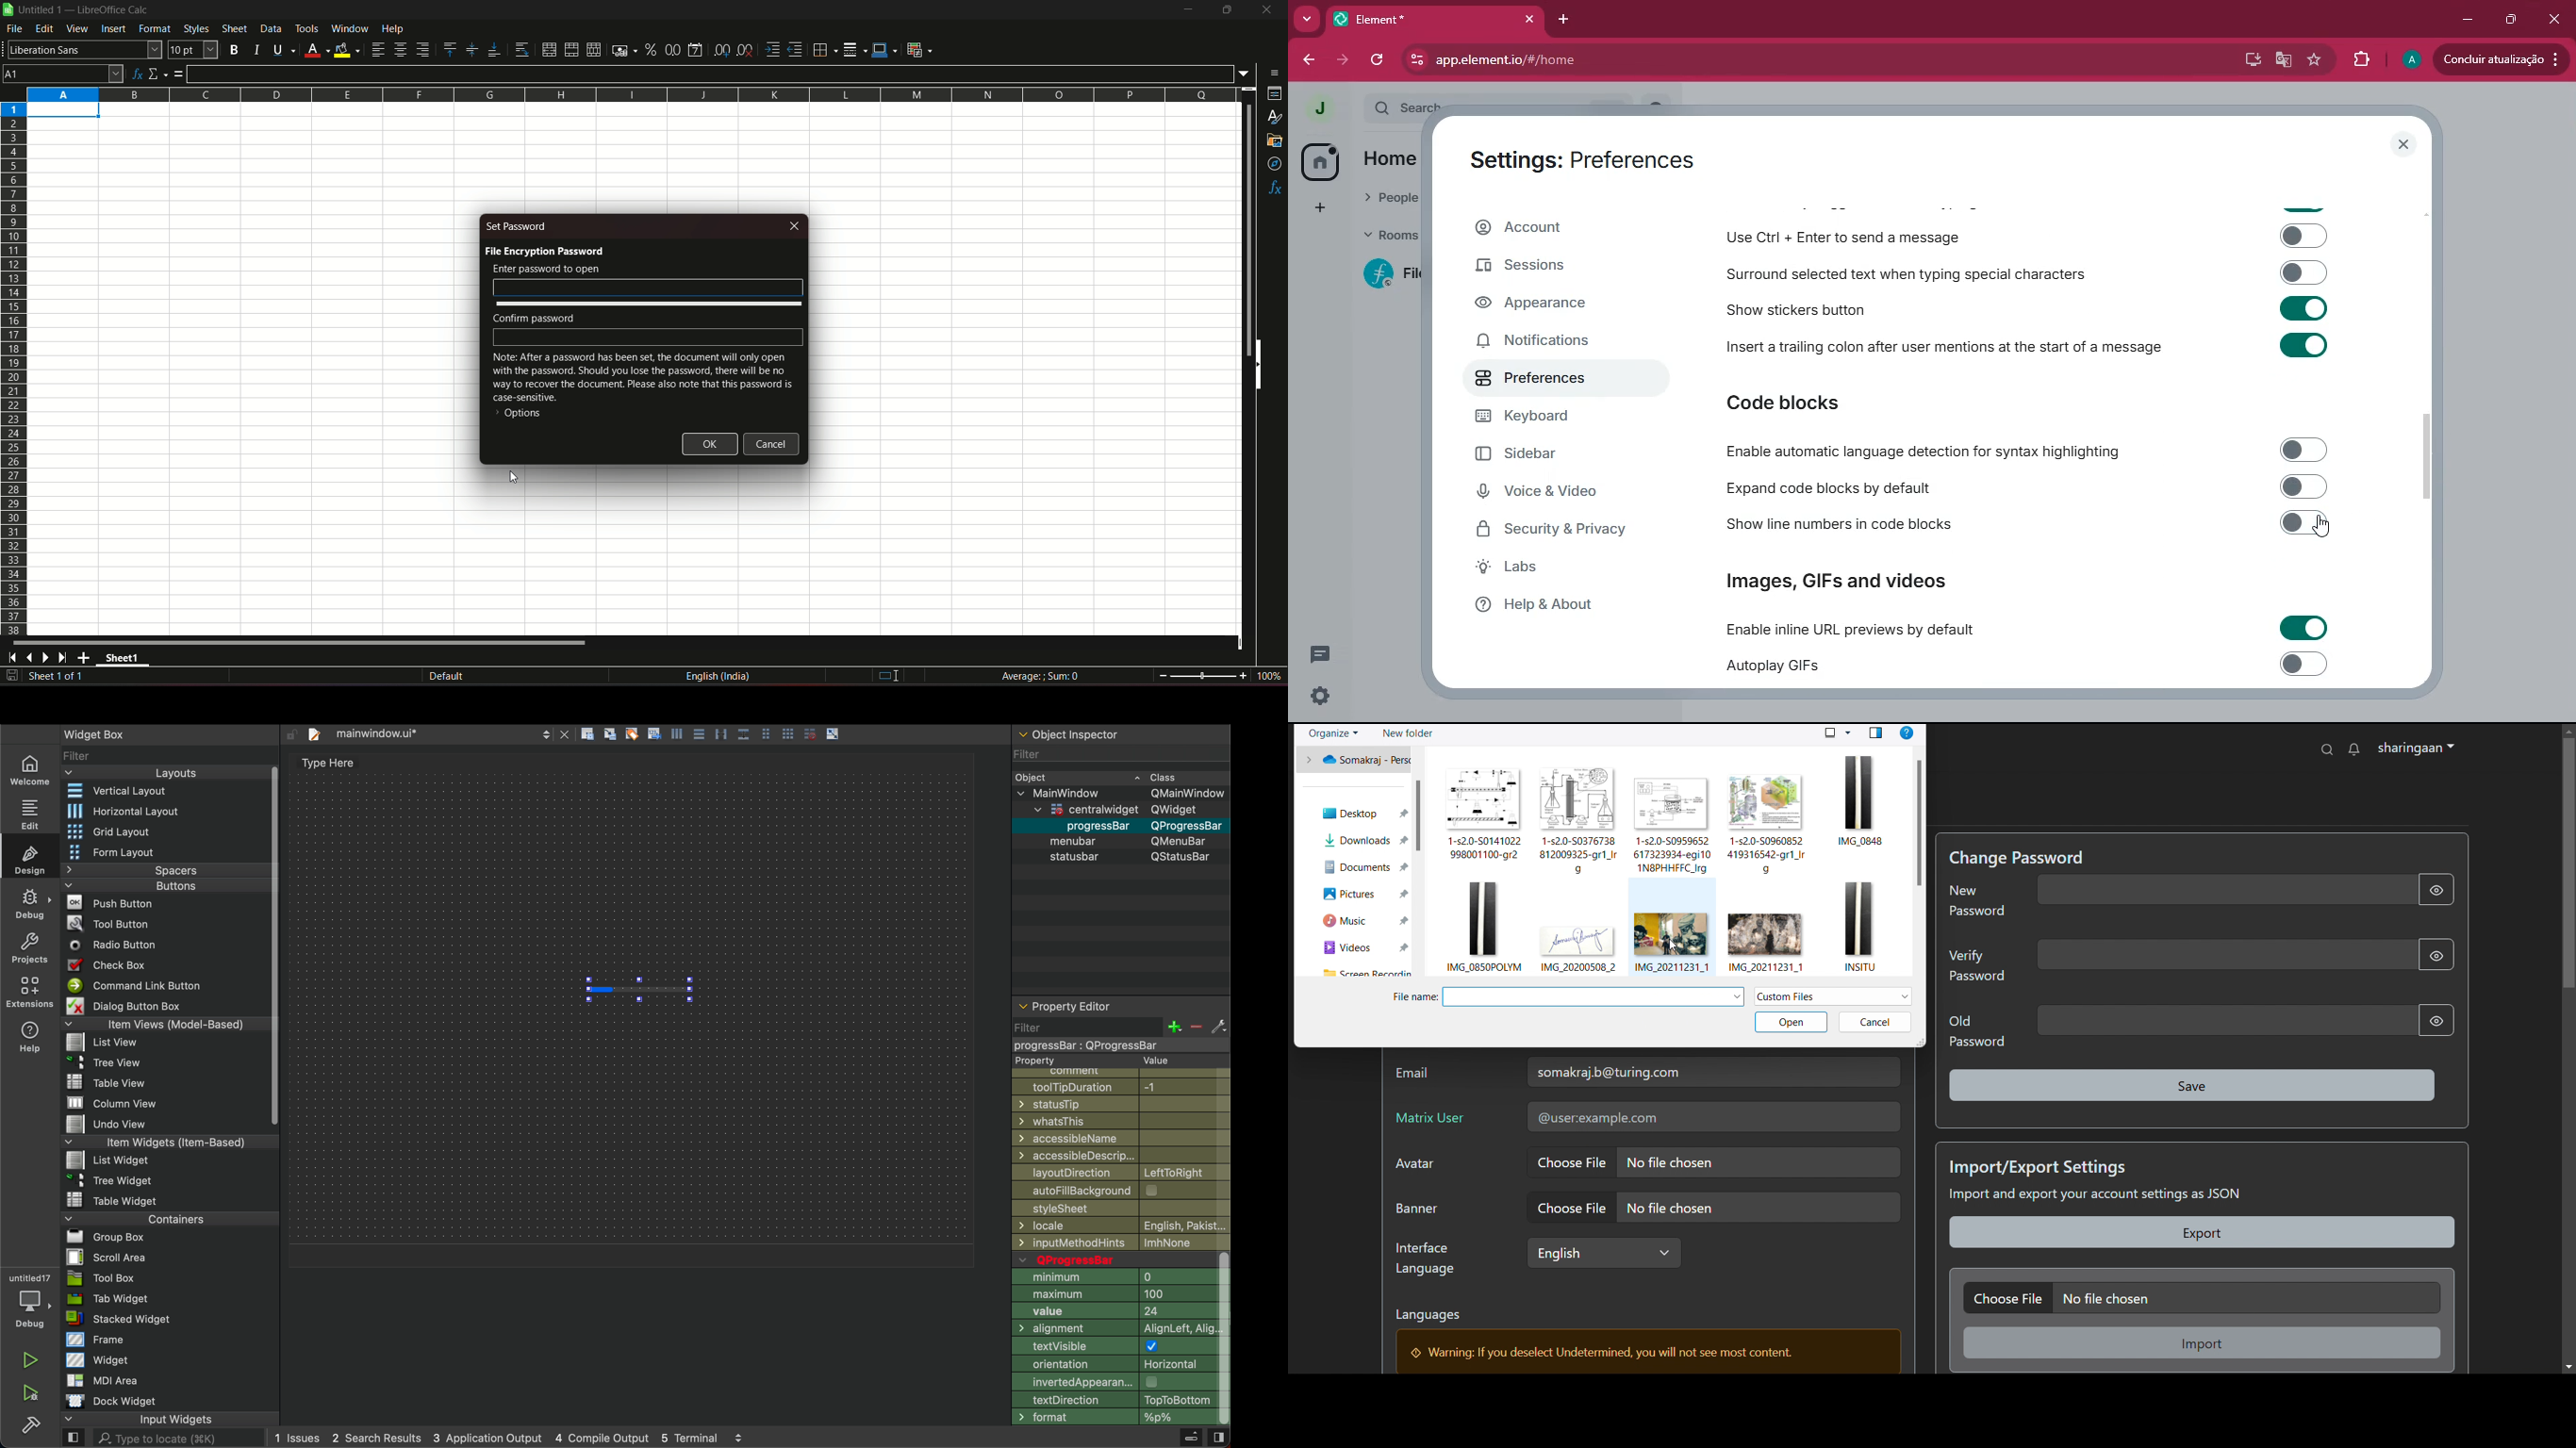 This screenshot has width=2576, height=1456. I want to click on sidebar, so click(1550, 454).